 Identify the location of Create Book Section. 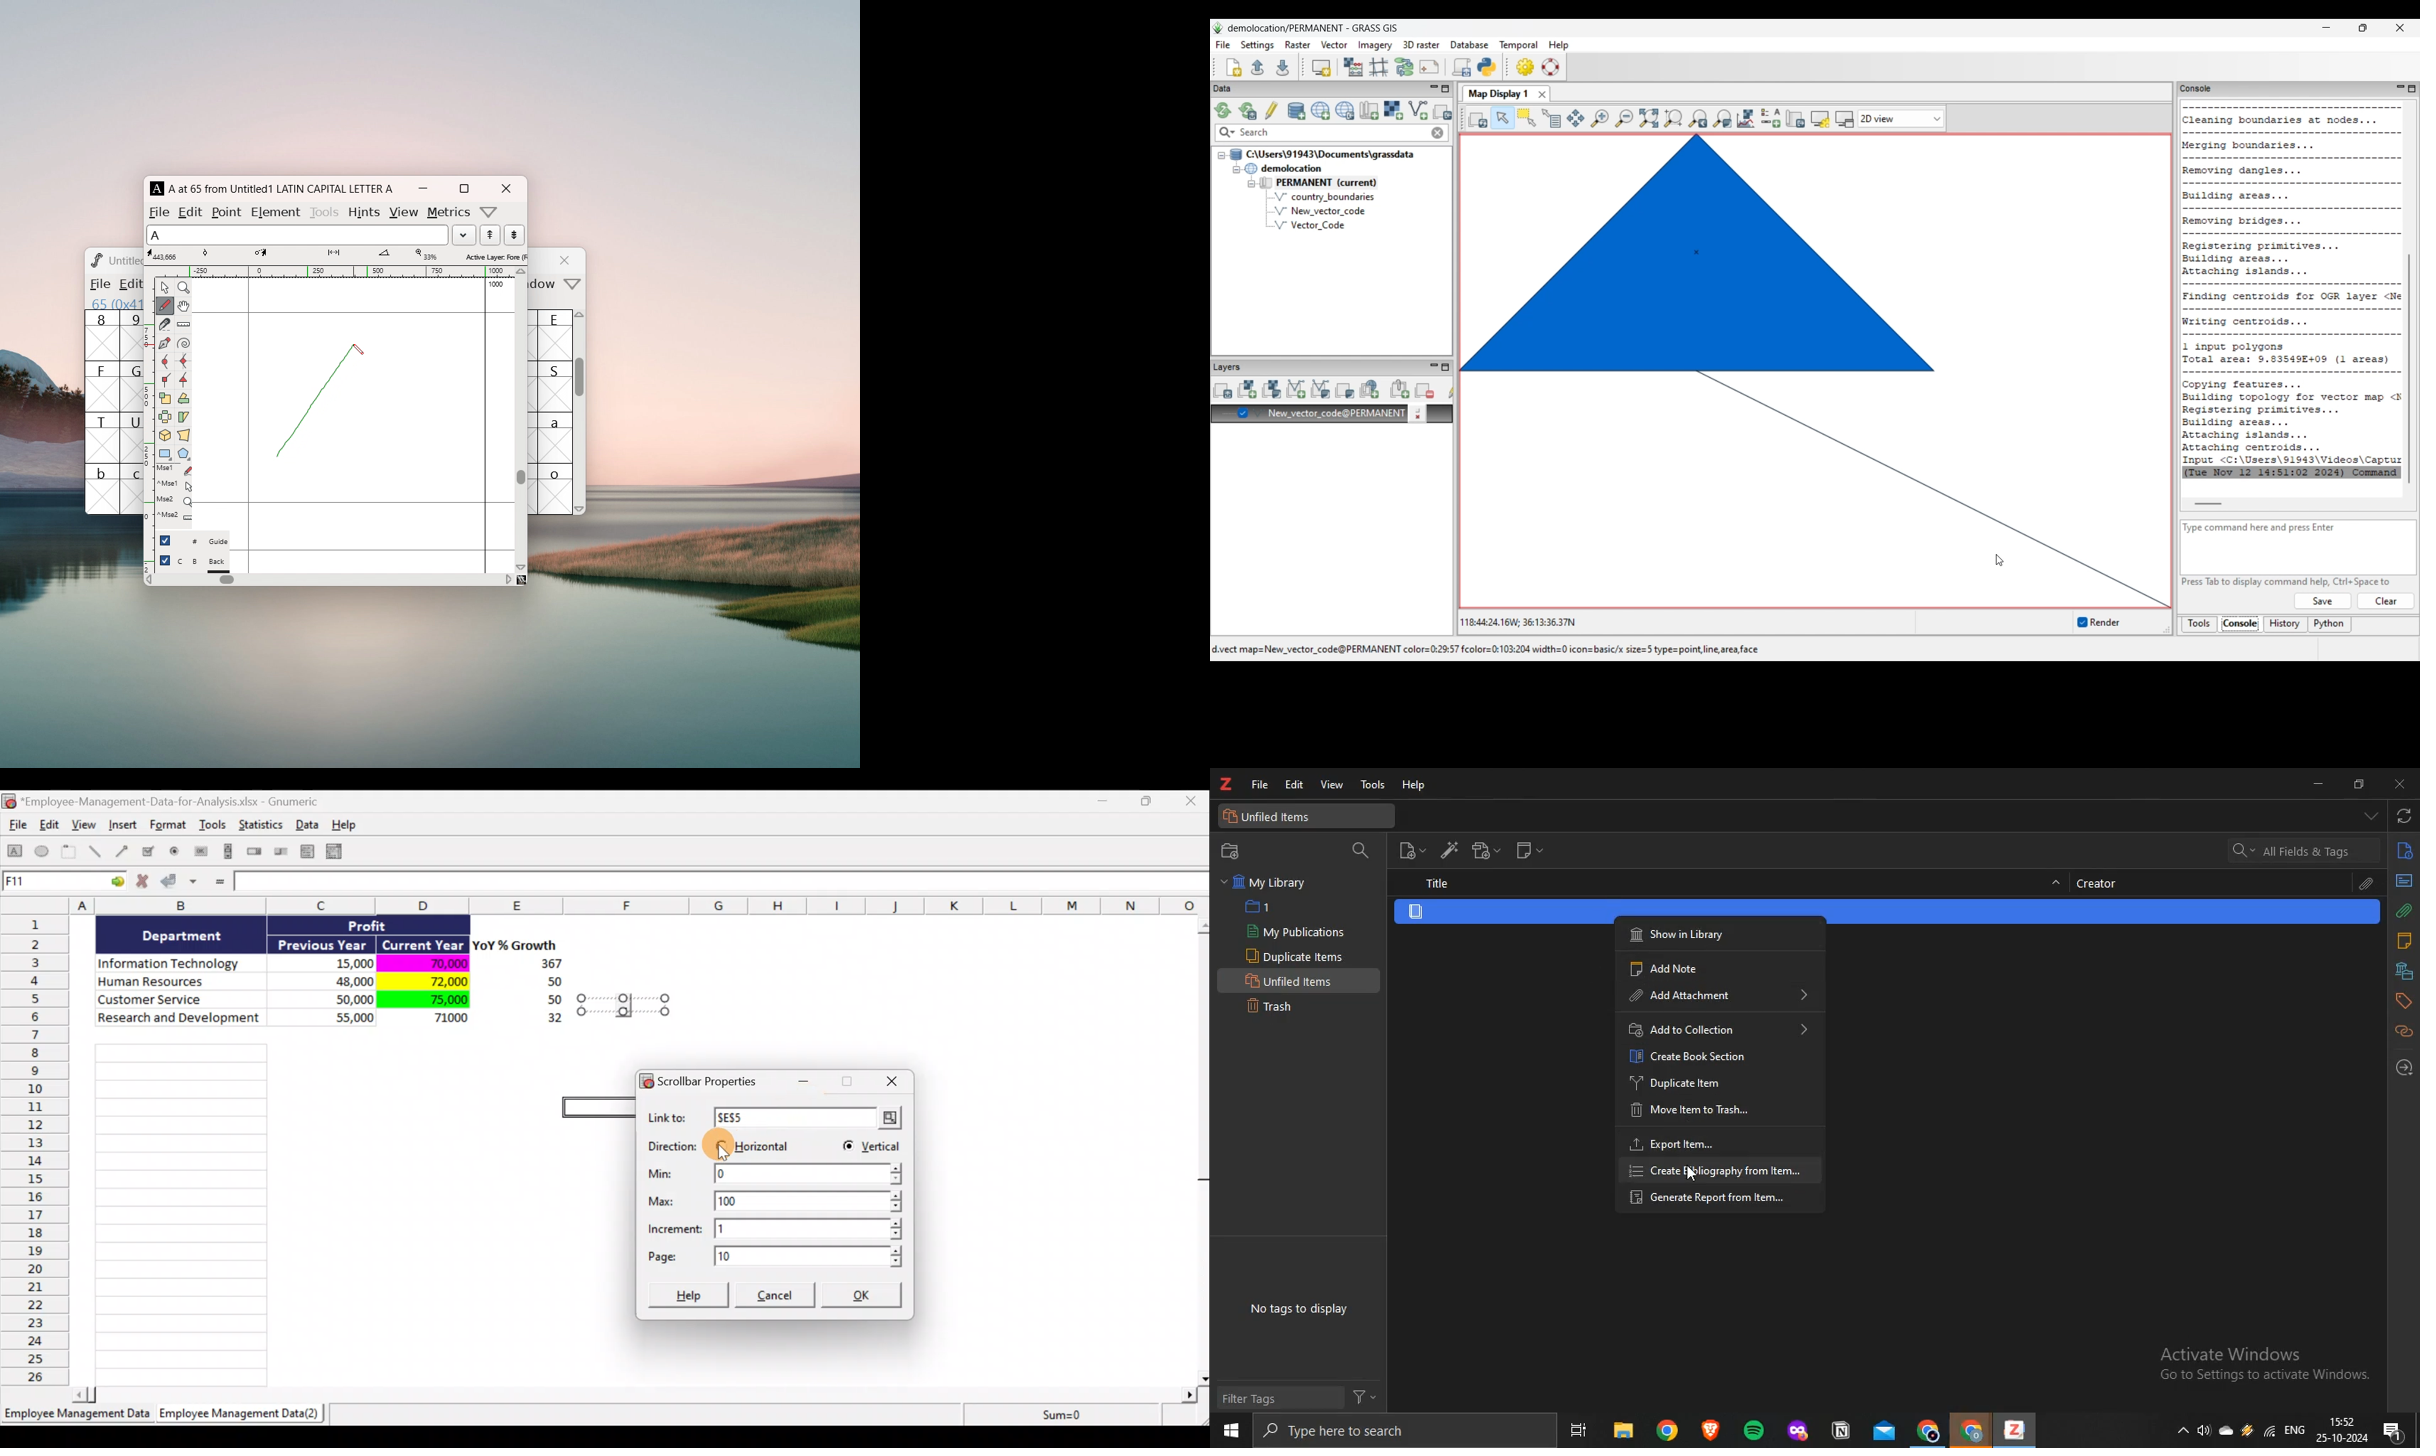
(1690, 1057).